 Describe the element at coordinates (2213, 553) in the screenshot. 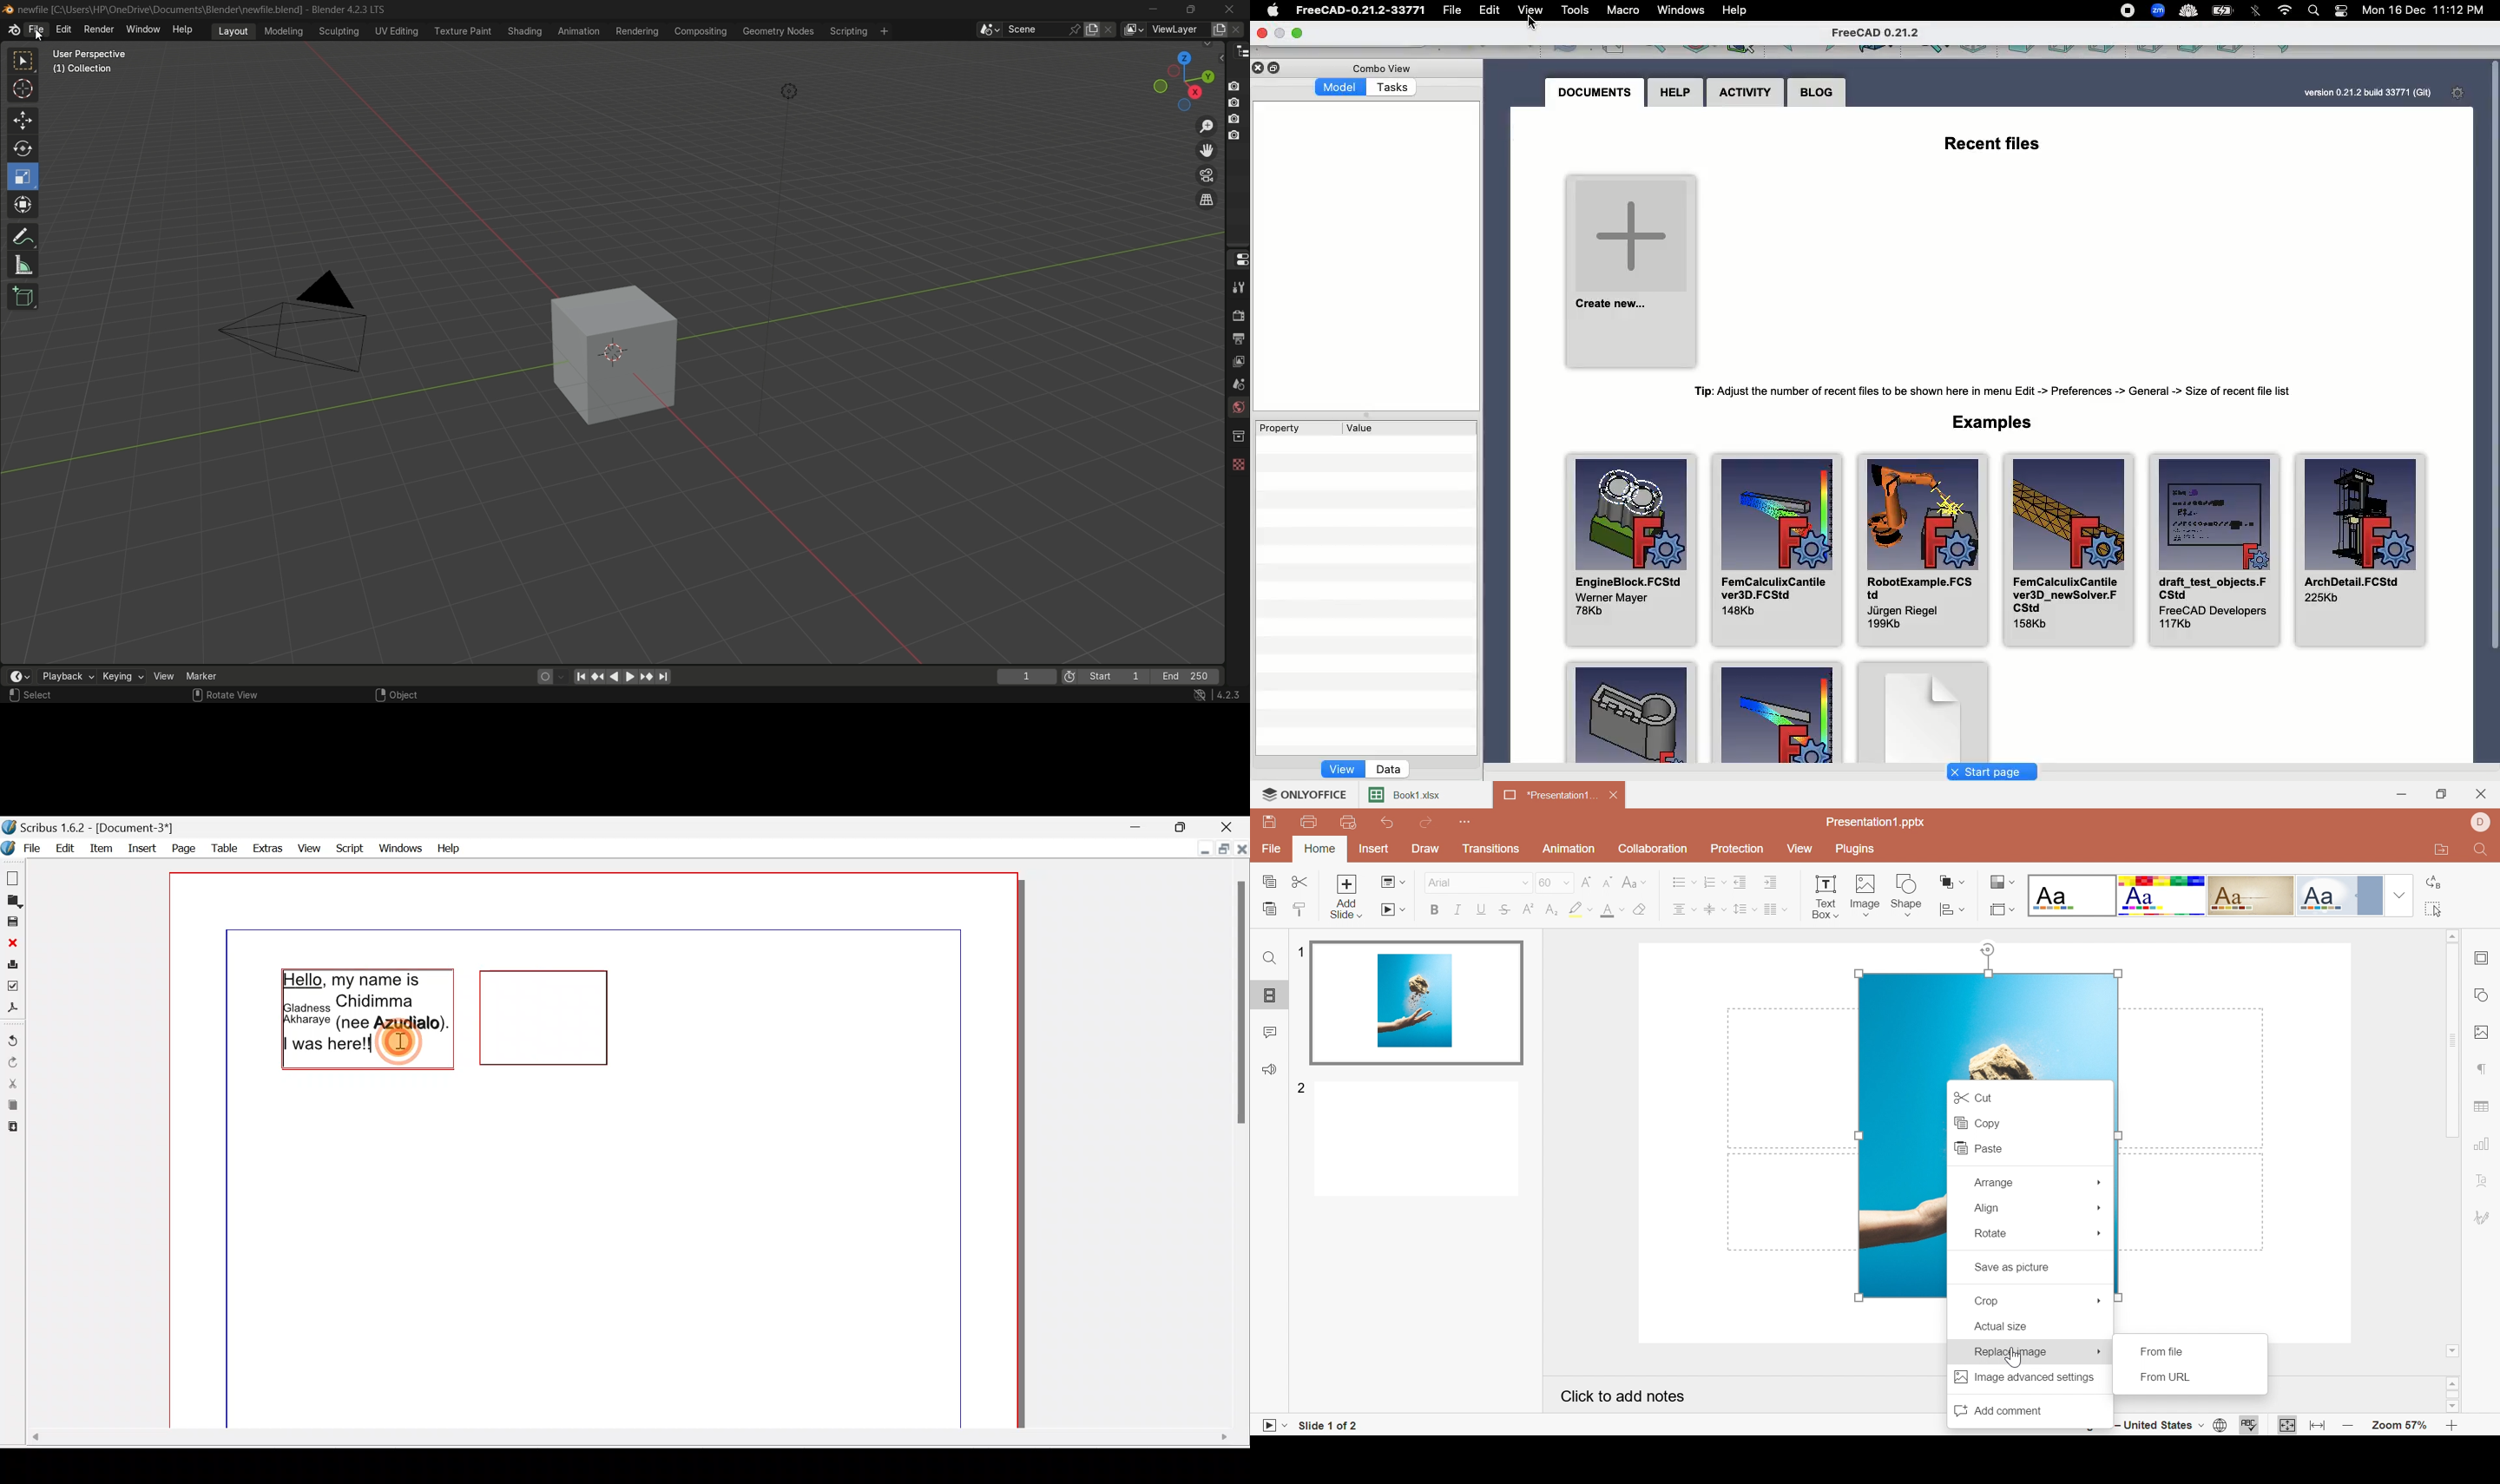

I see `draft_test_objects.FCStd FreeCAD Developers 117Kb` at that location.